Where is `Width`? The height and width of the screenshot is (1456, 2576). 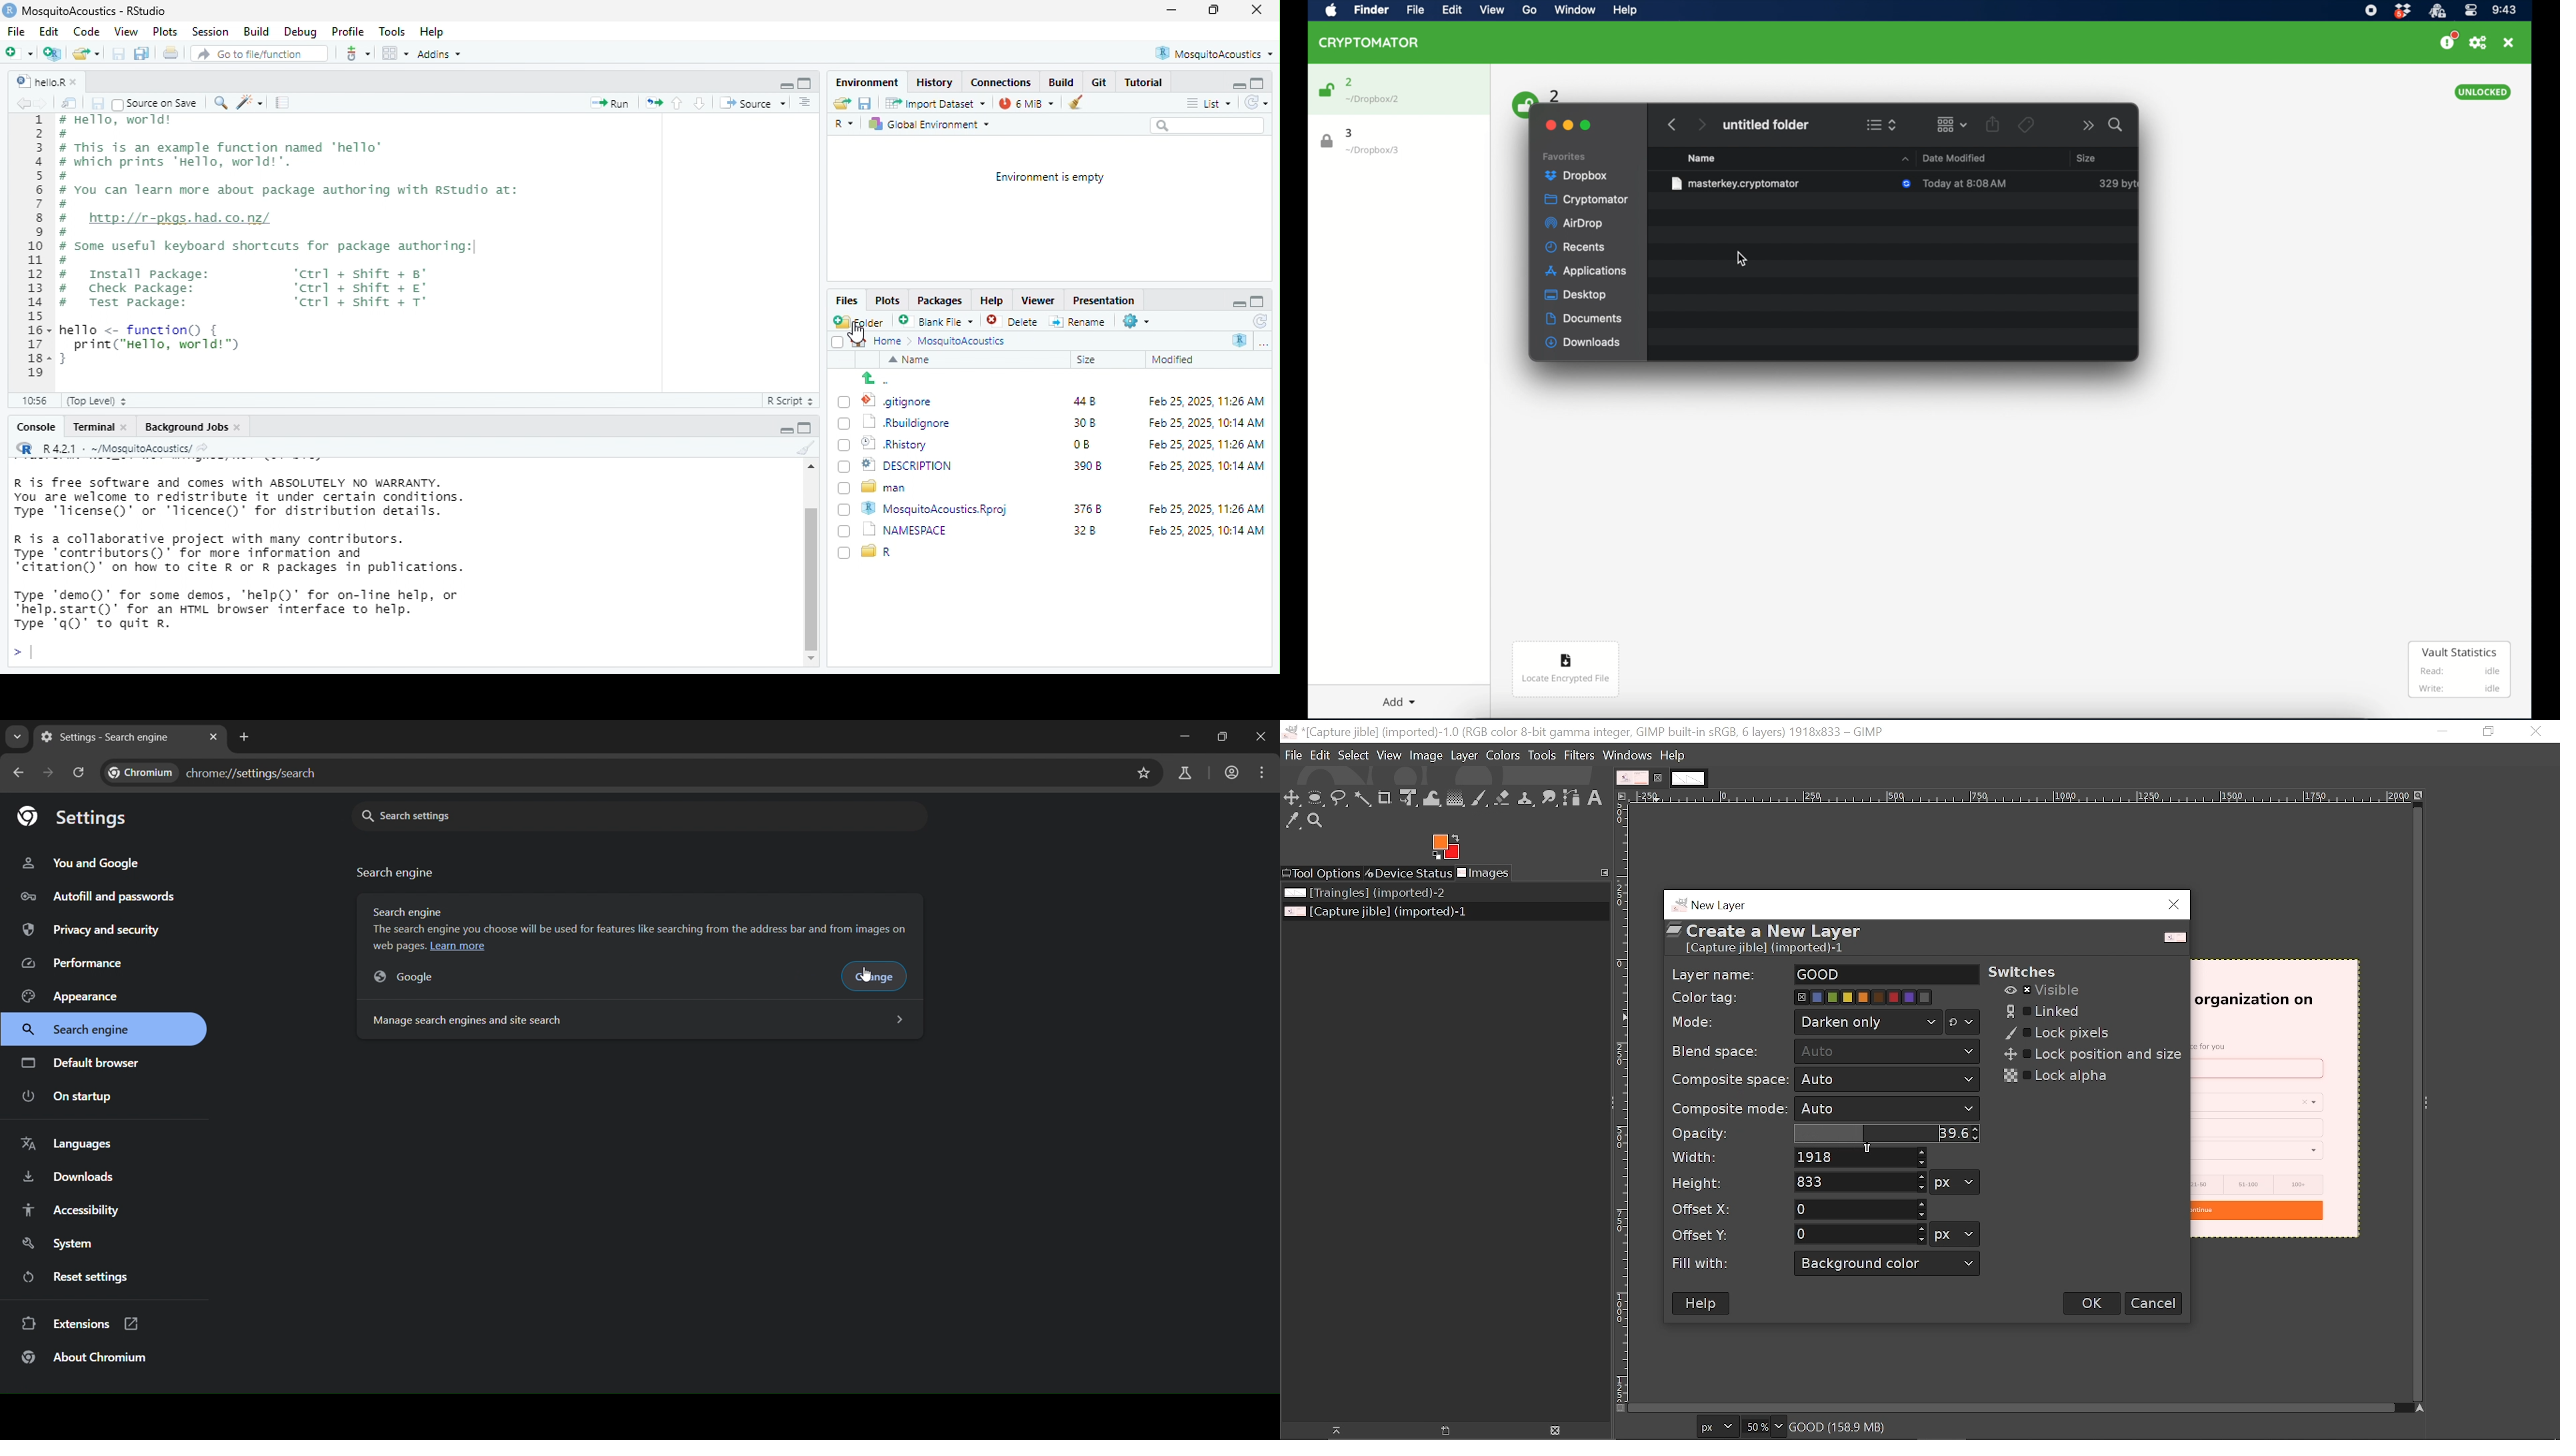
Width is located at coordinates (1862, 1158).